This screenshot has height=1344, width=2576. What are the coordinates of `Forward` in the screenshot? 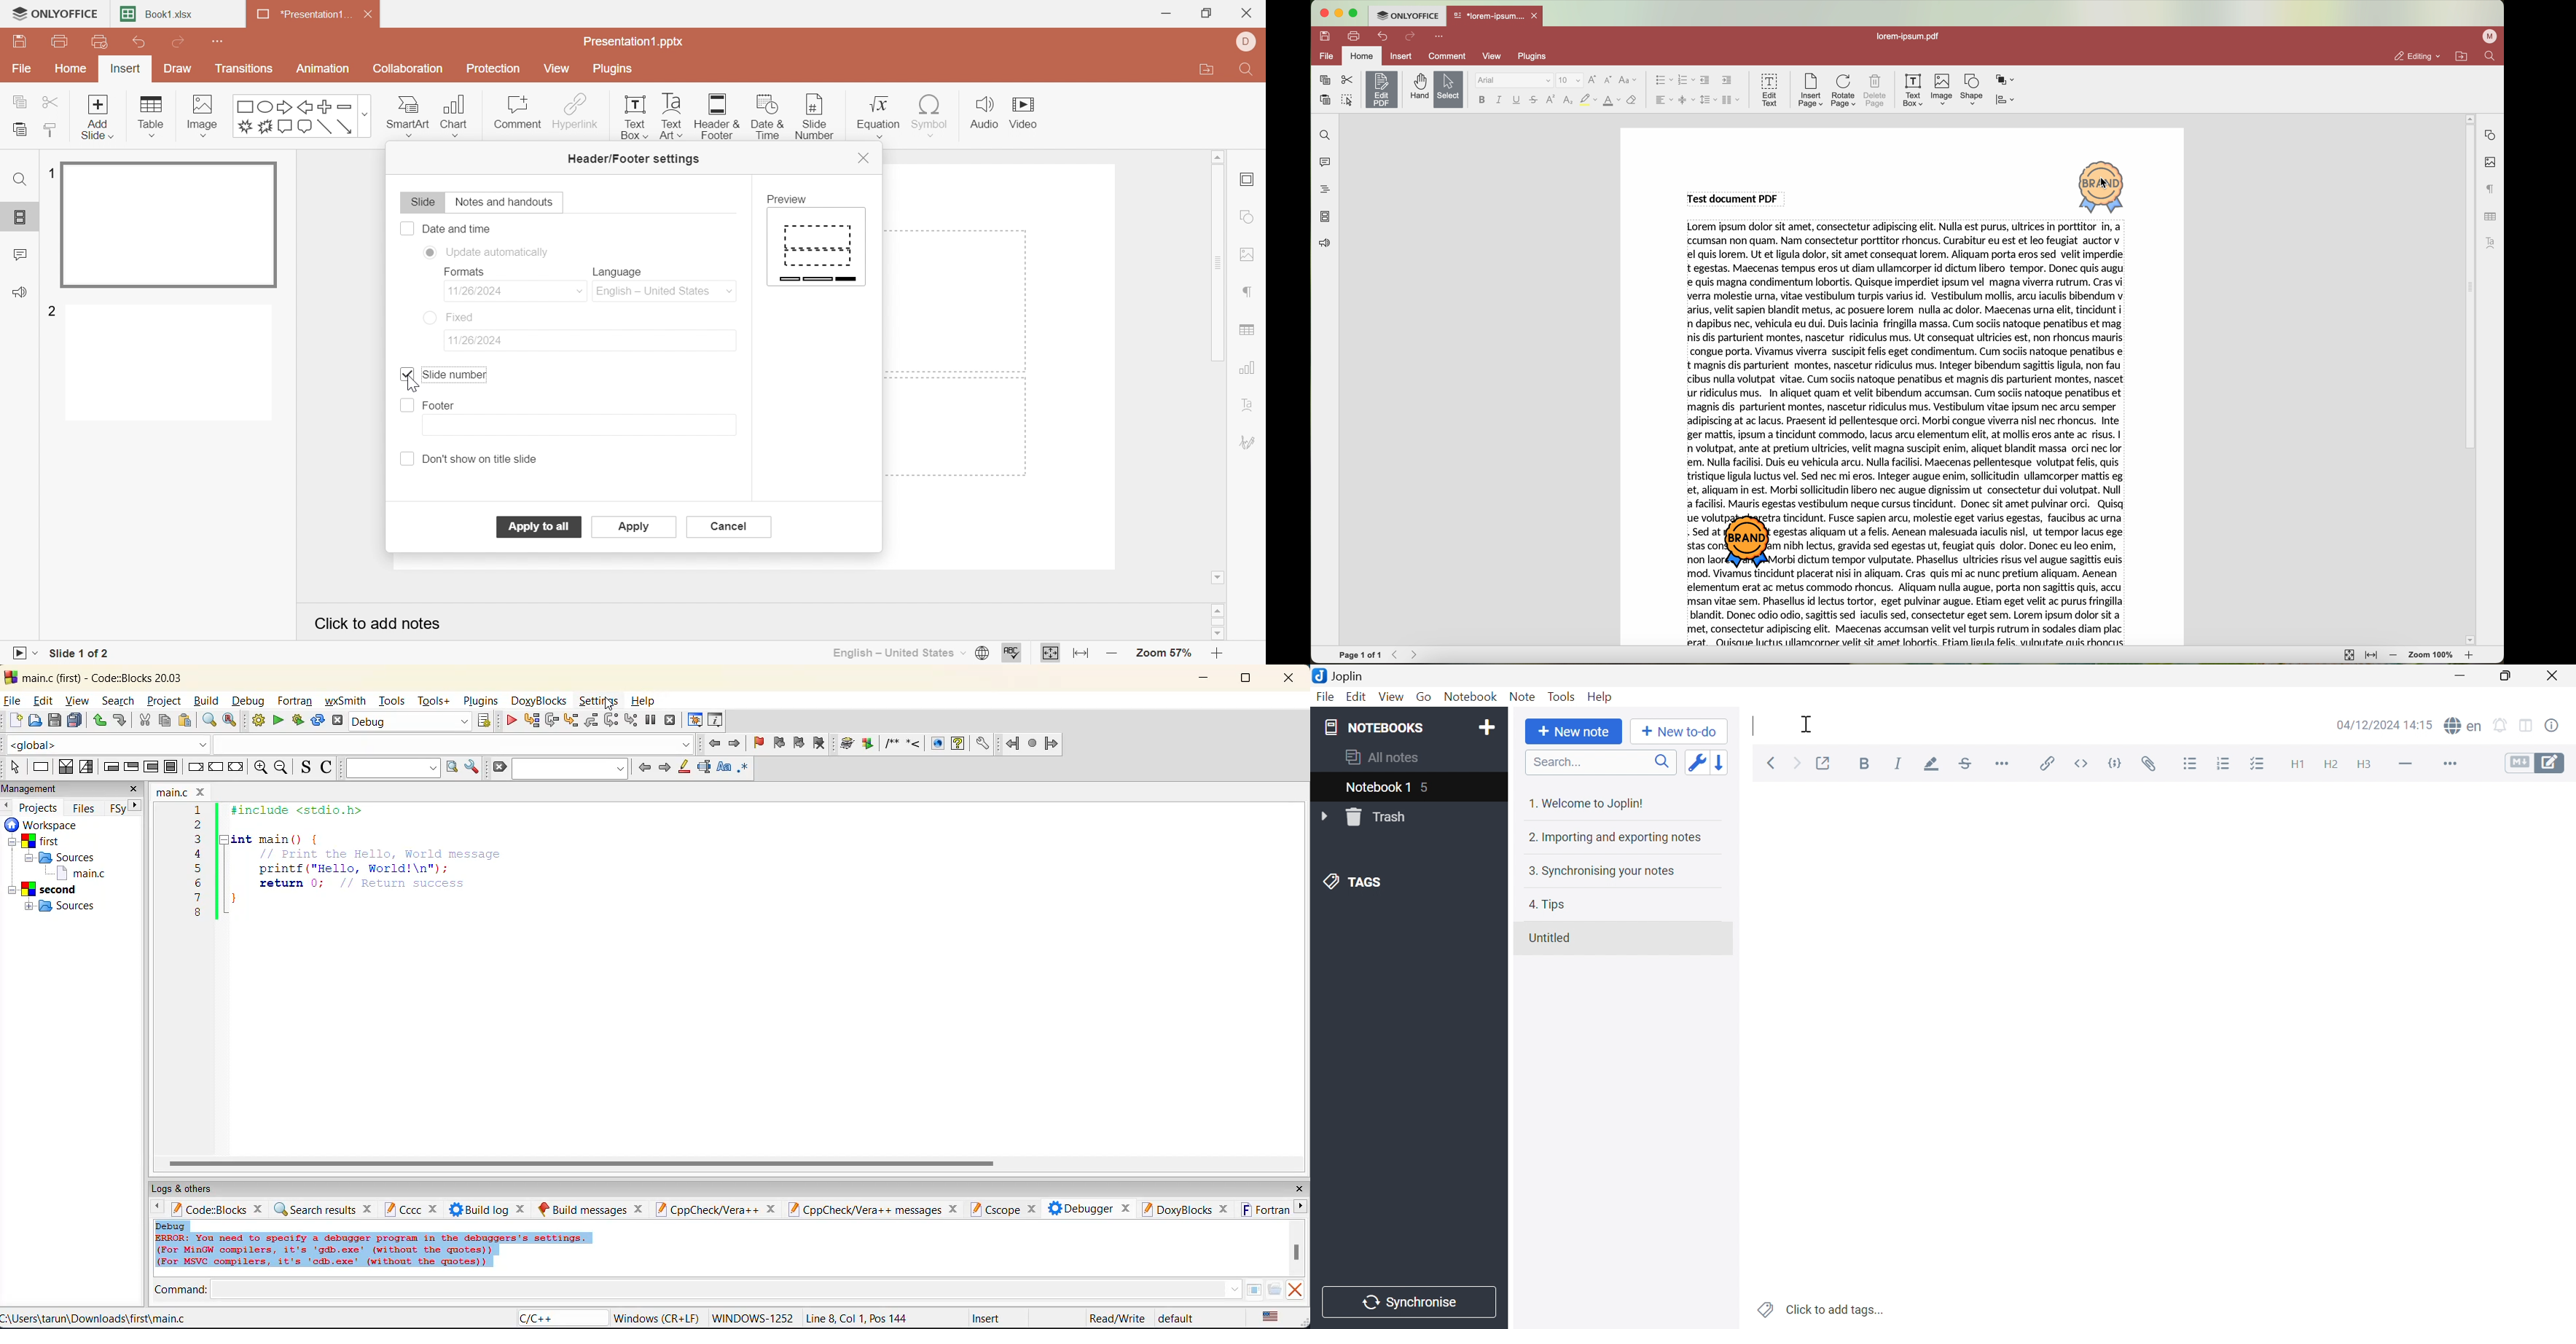 It's located at (1797, 765).